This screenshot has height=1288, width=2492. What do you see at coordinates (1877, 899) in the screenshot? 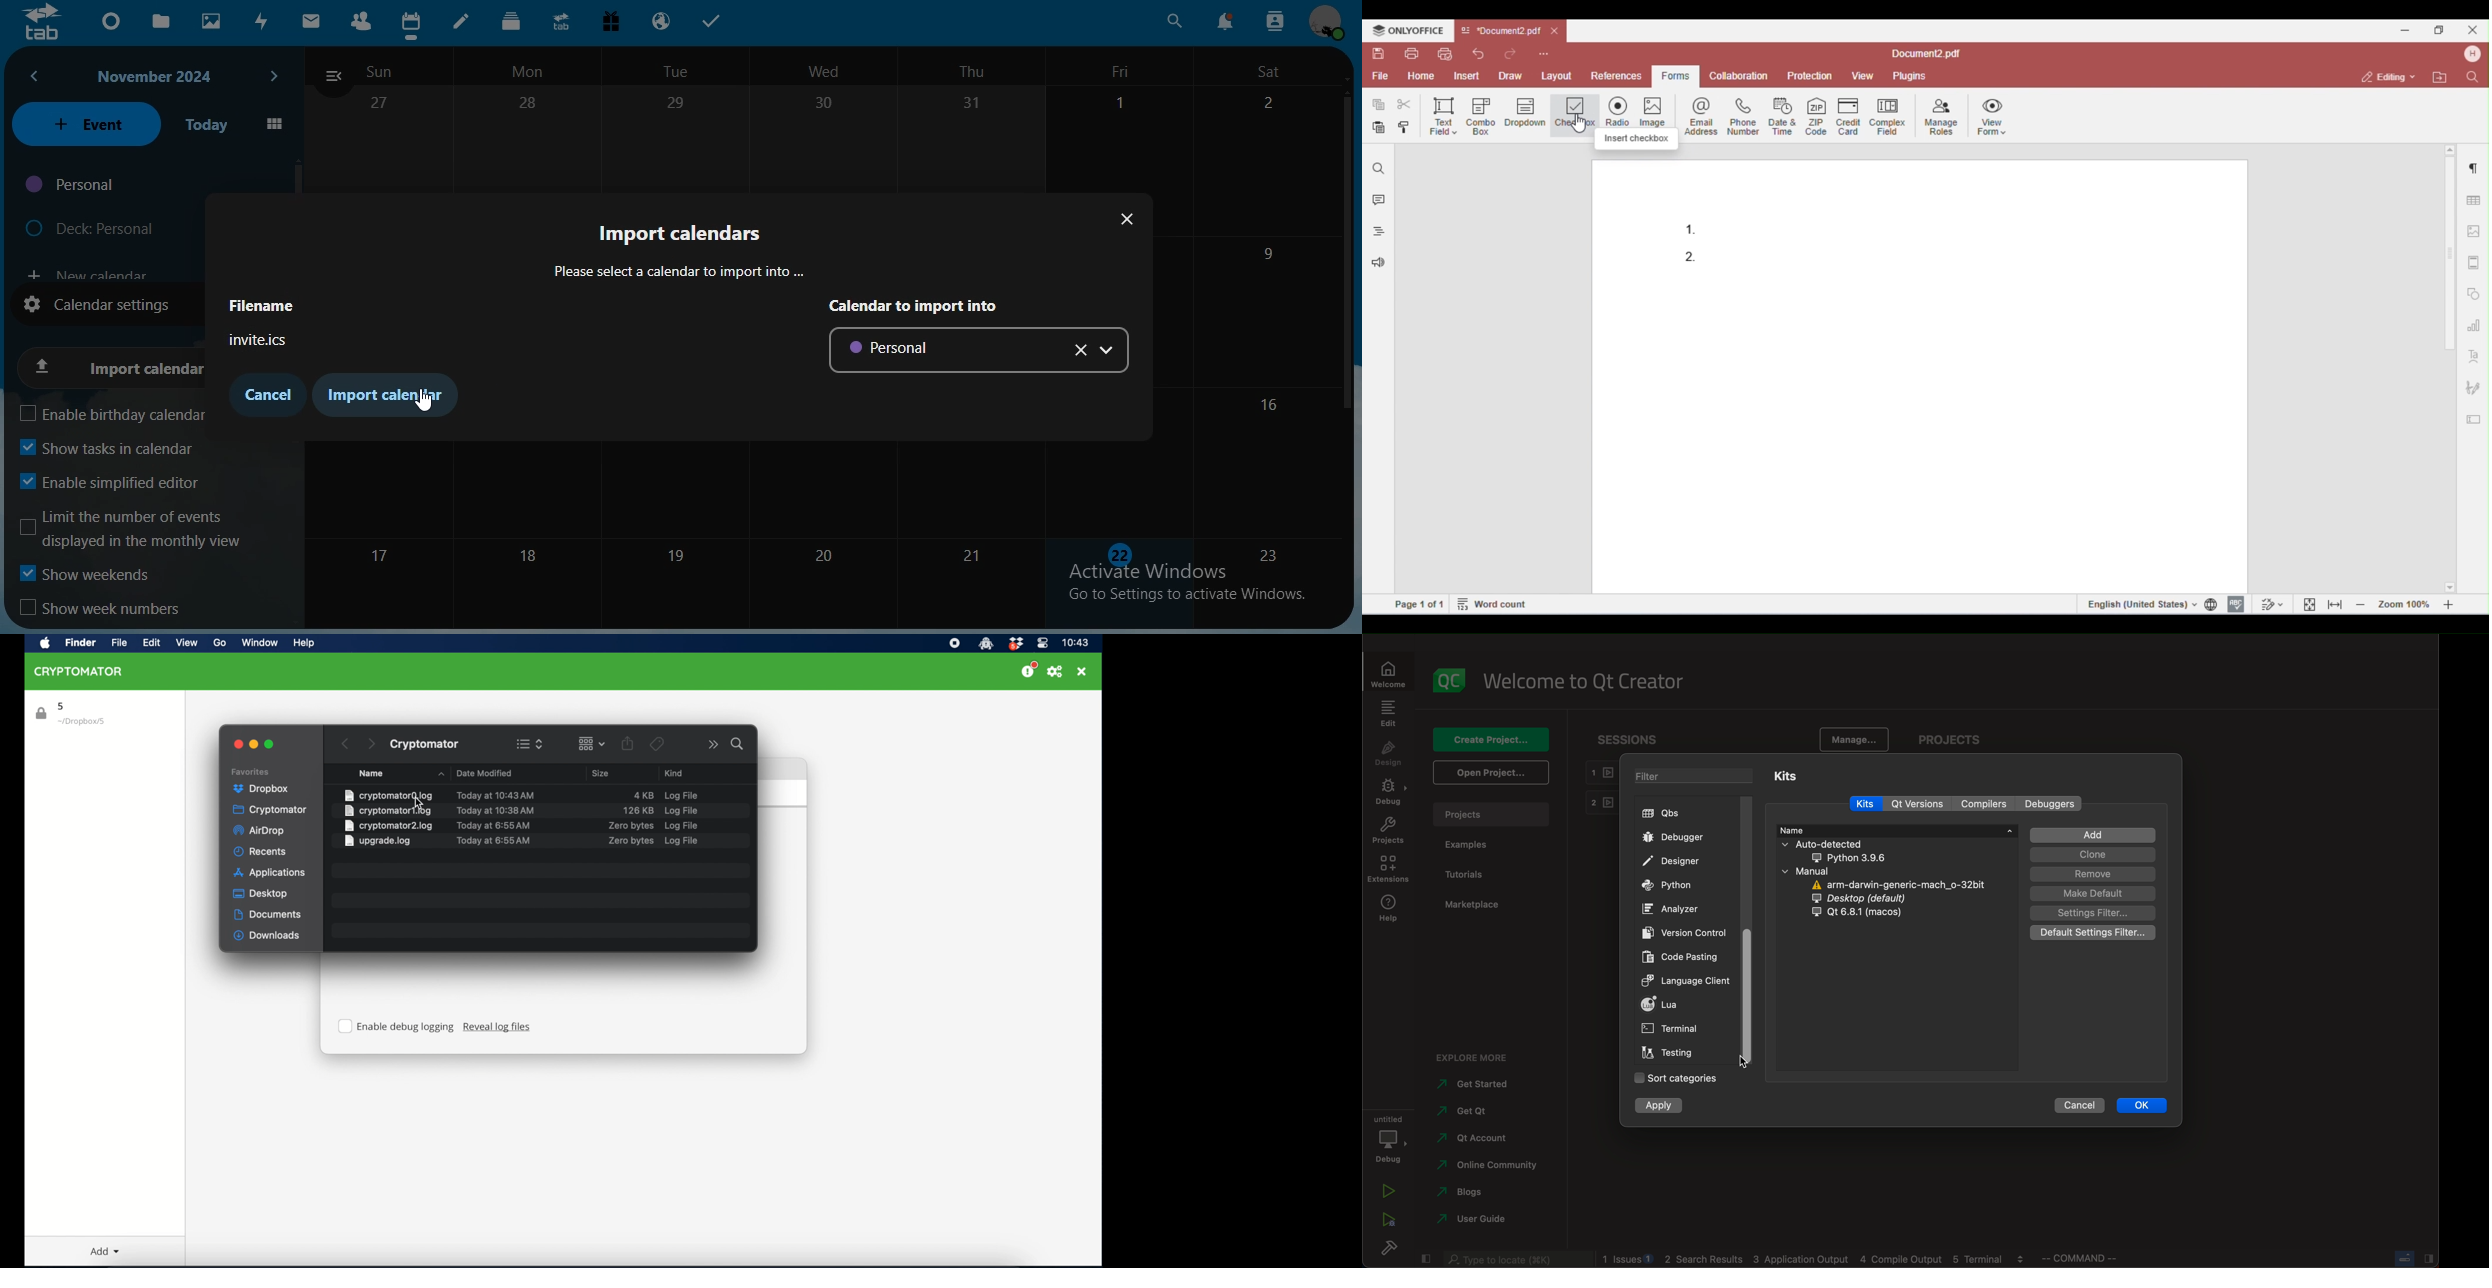
I see `desktop` at bounding box center [1877, 899].